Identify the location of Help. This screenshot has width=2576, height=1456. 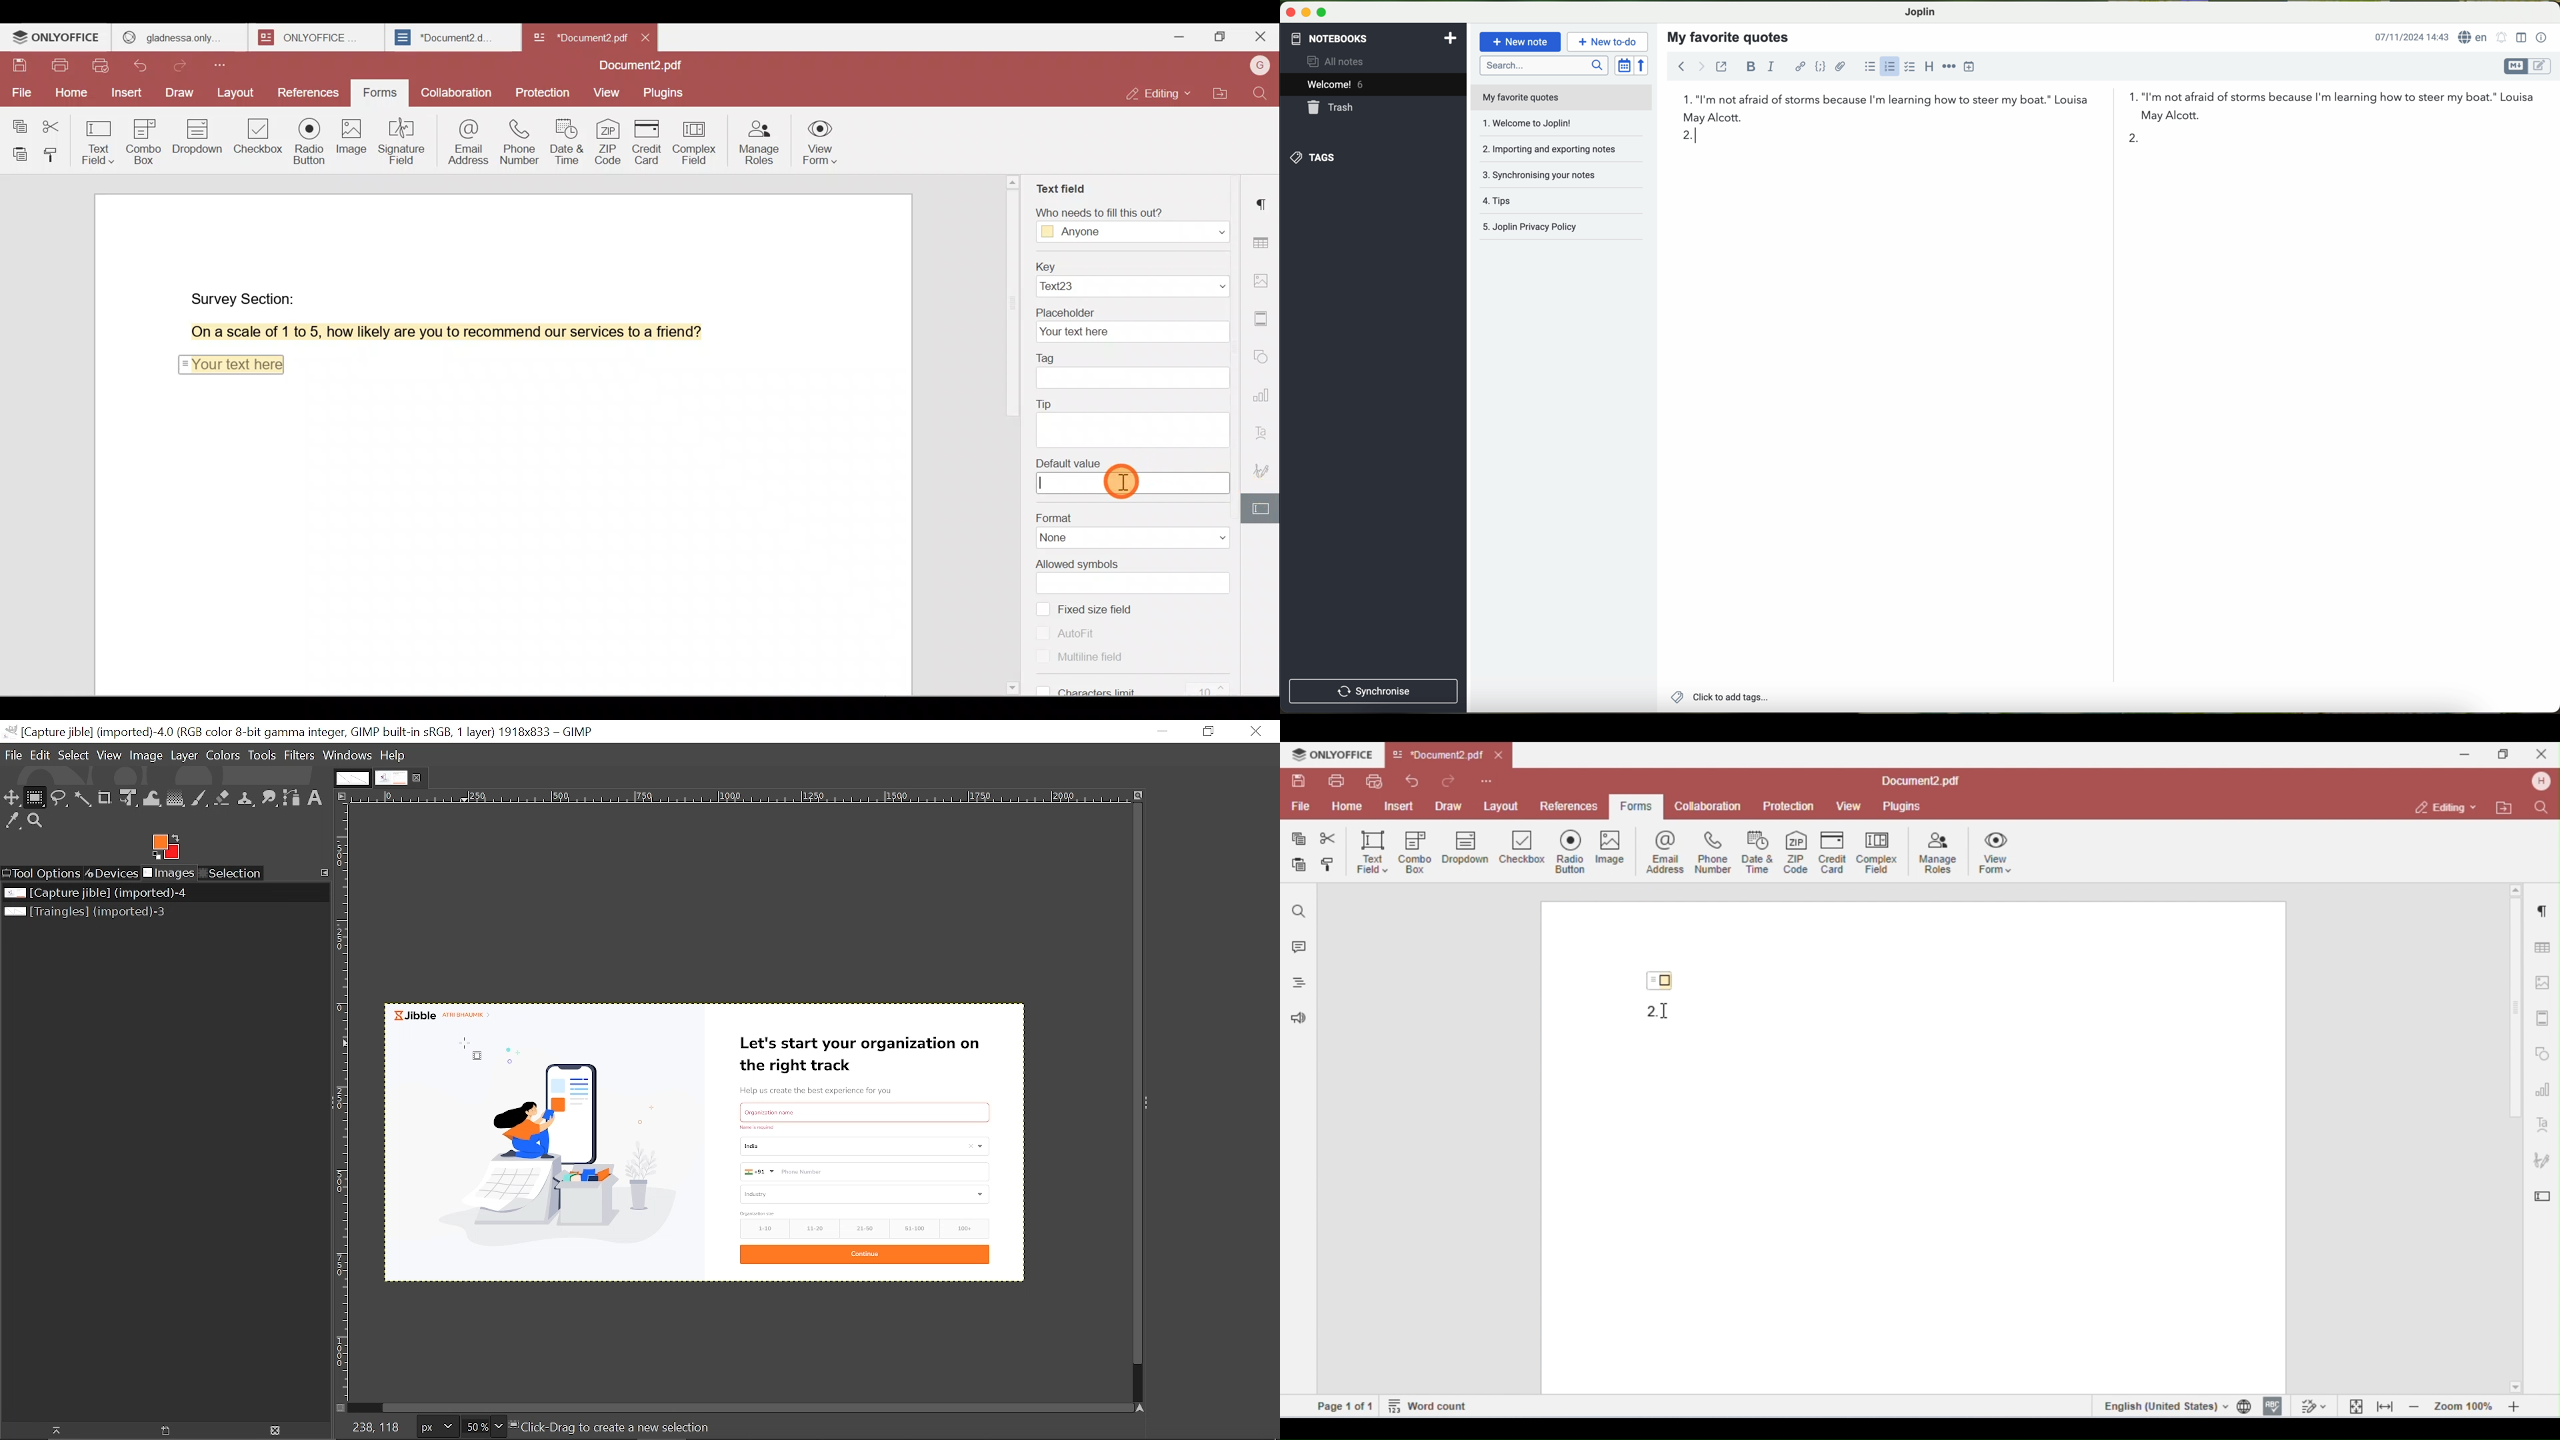
(394, 755).